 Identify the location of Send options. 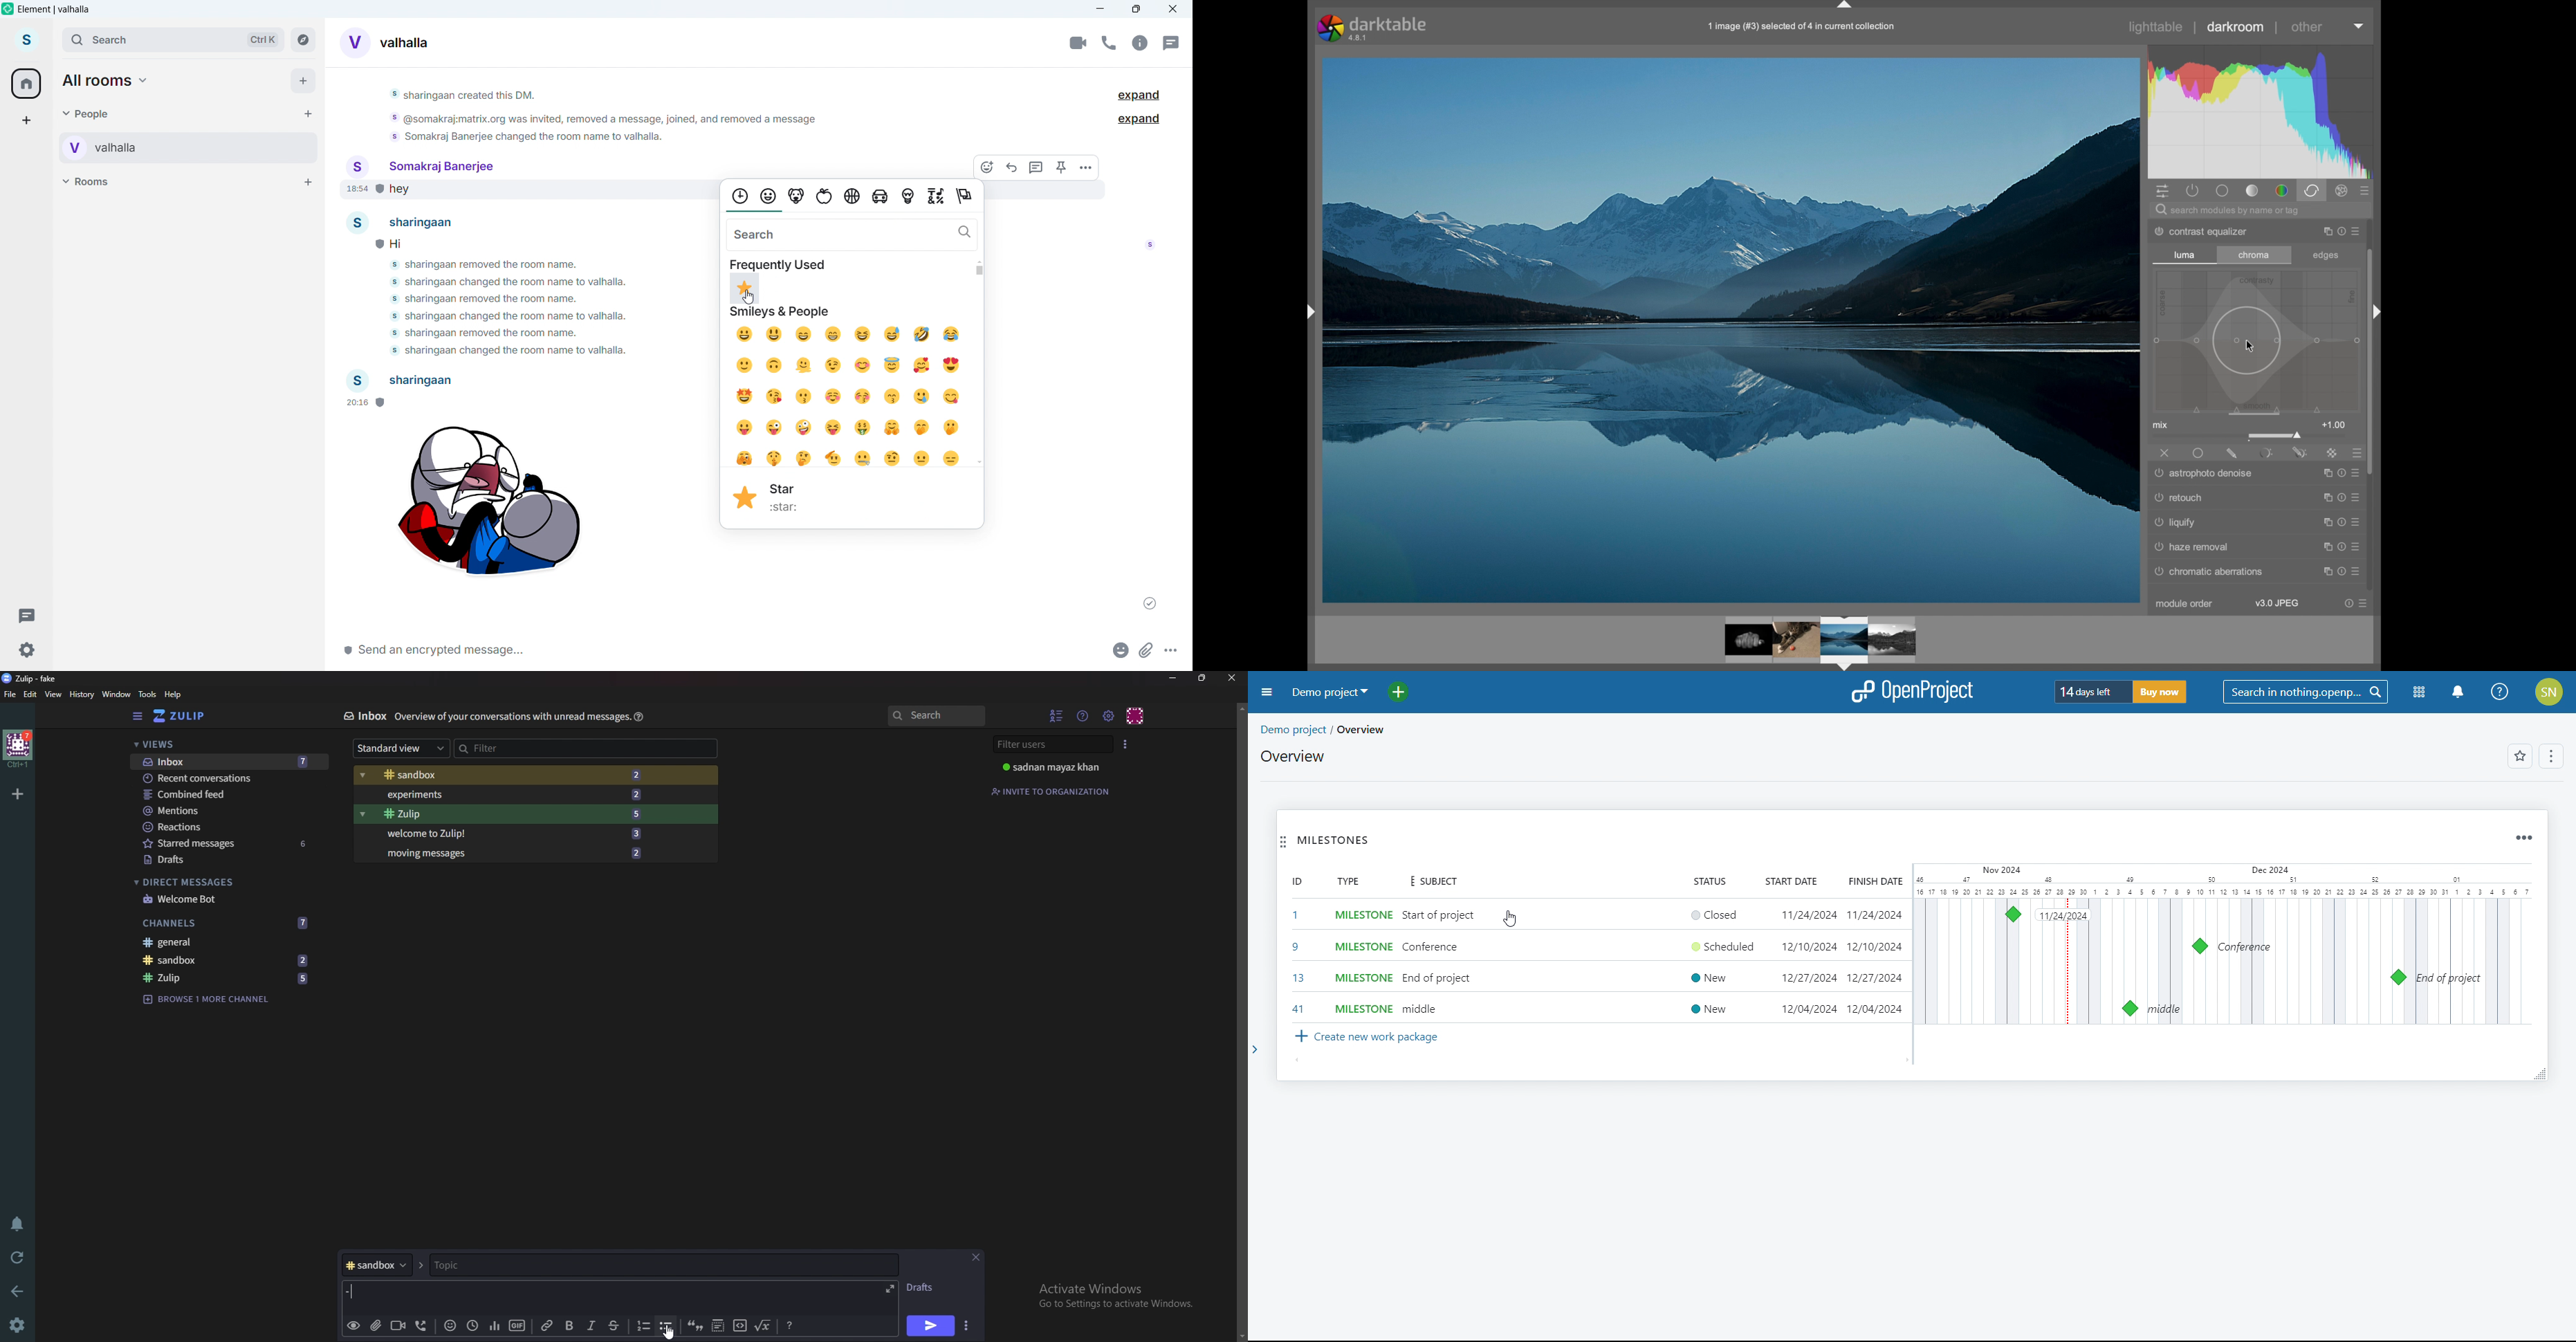
(968, 1326).